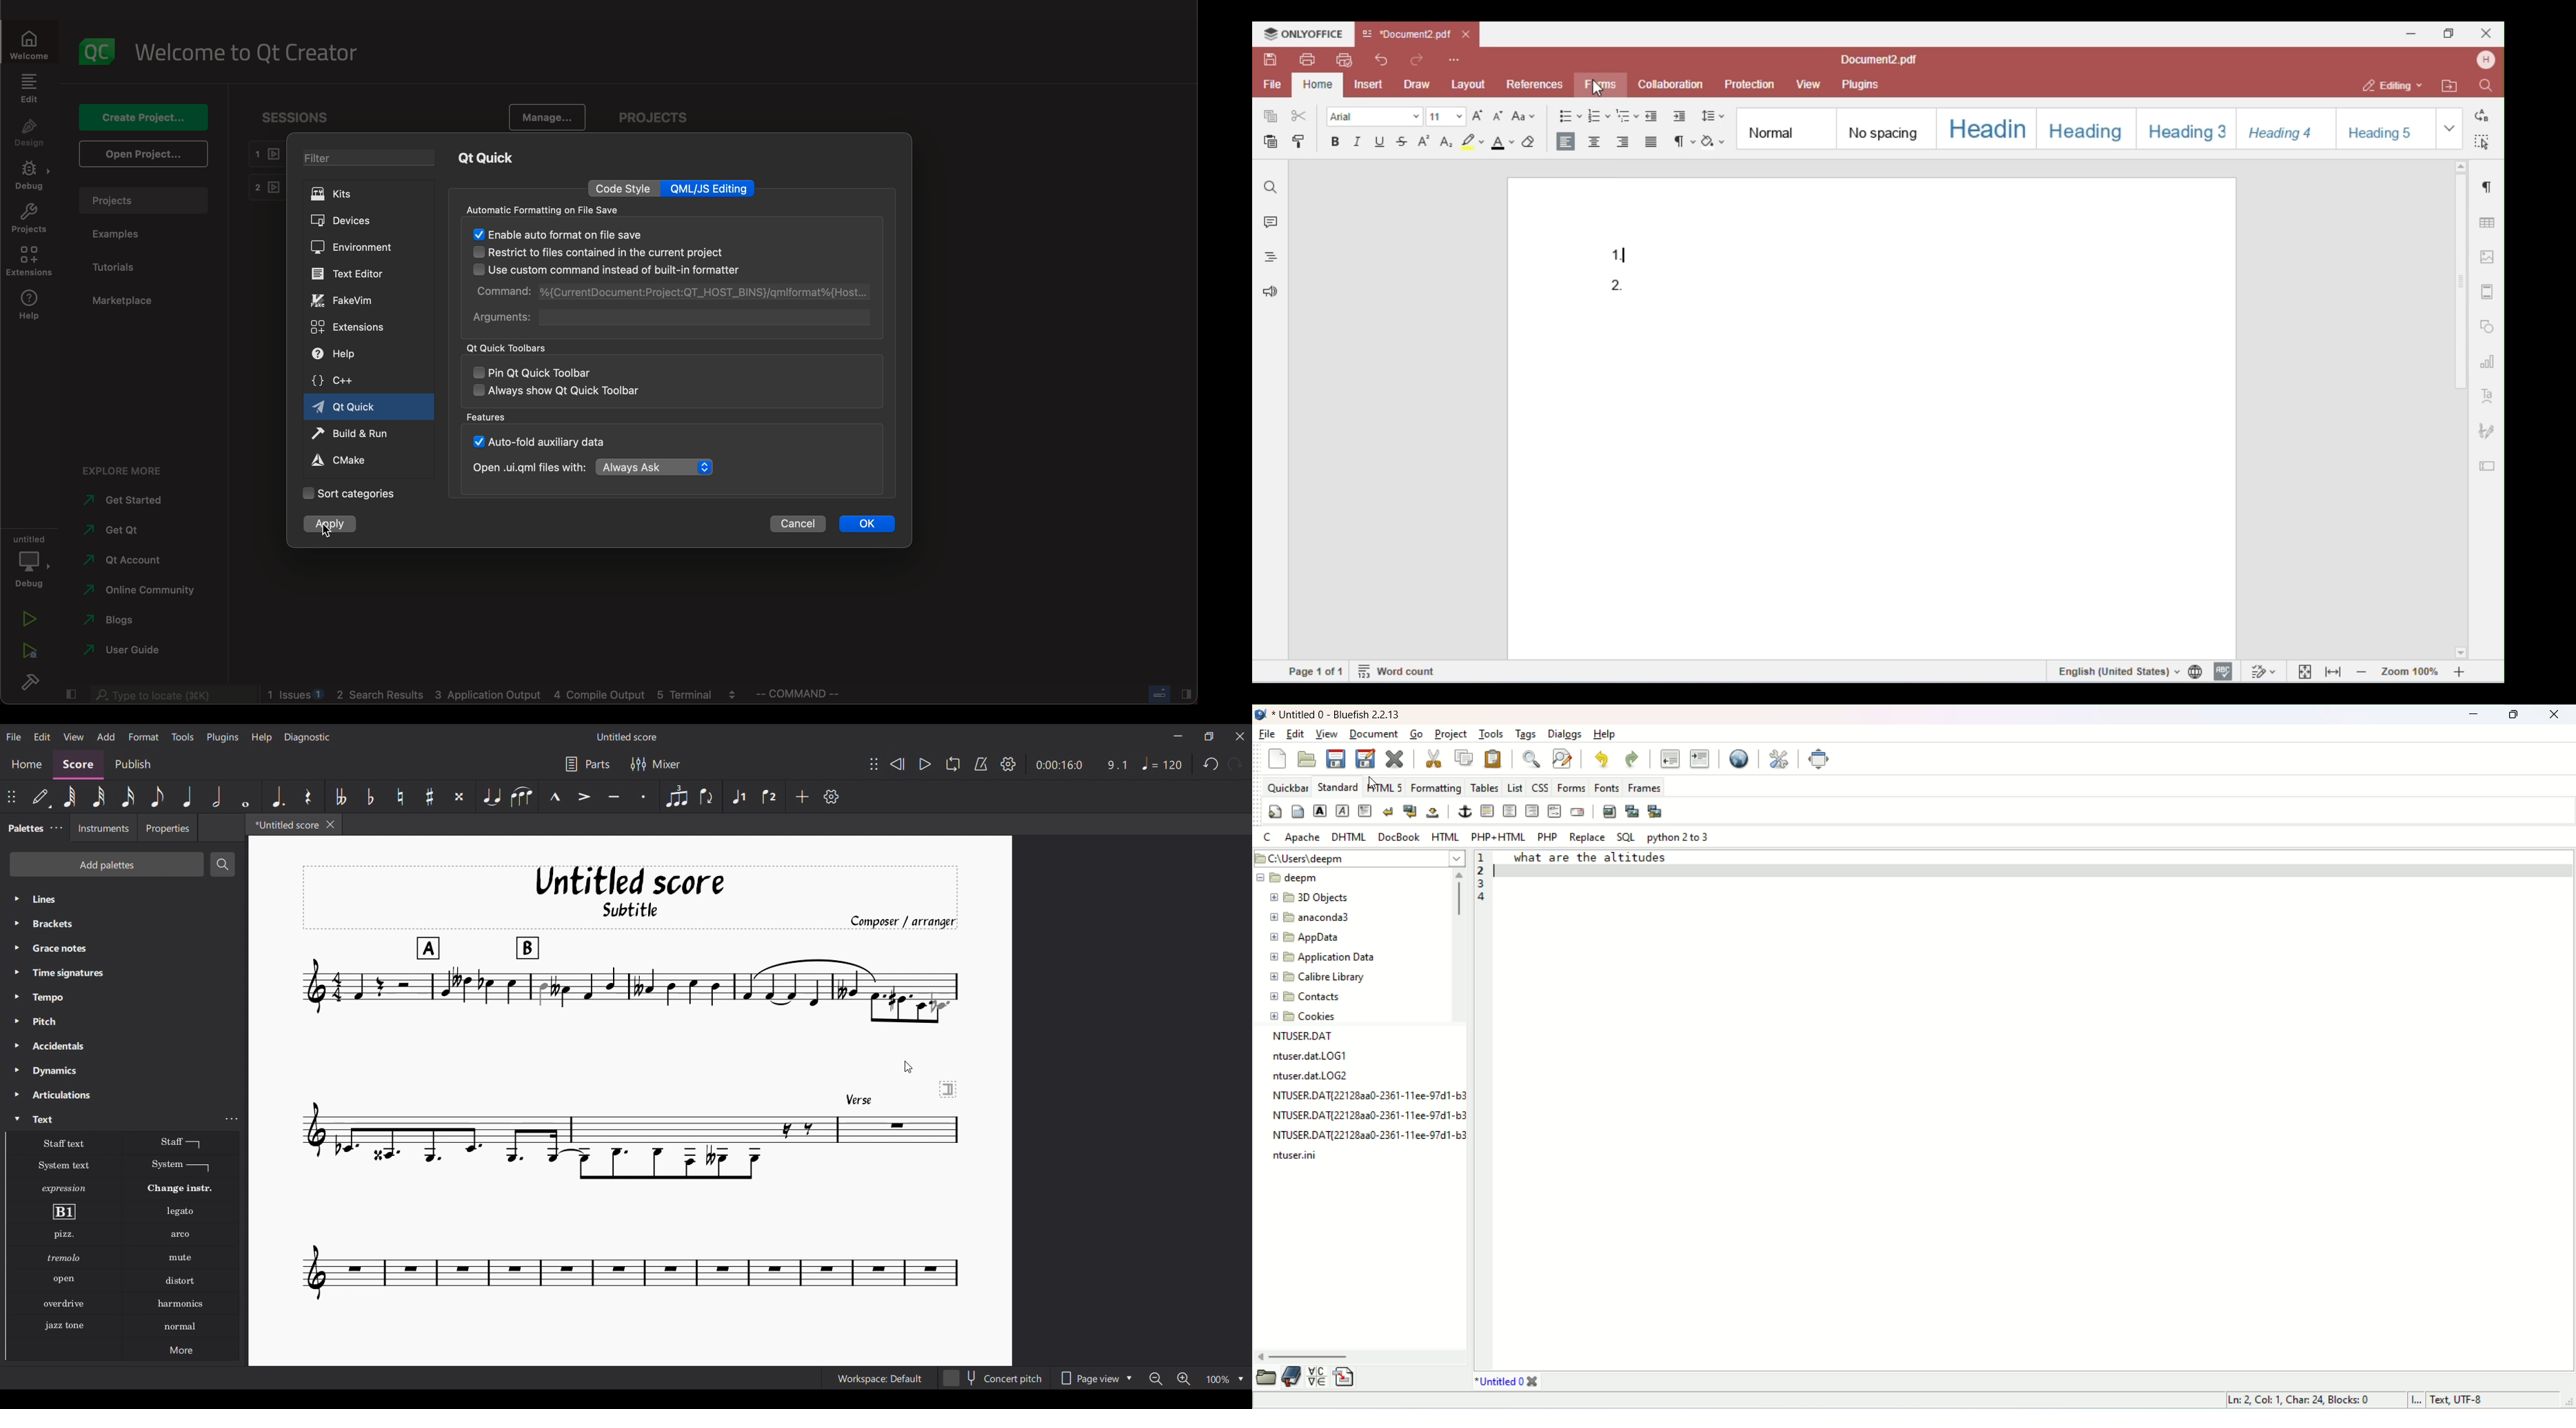  Describe the element at coordinates (64, 1326) in the screenshot. I see `Jazz stone` at that location.